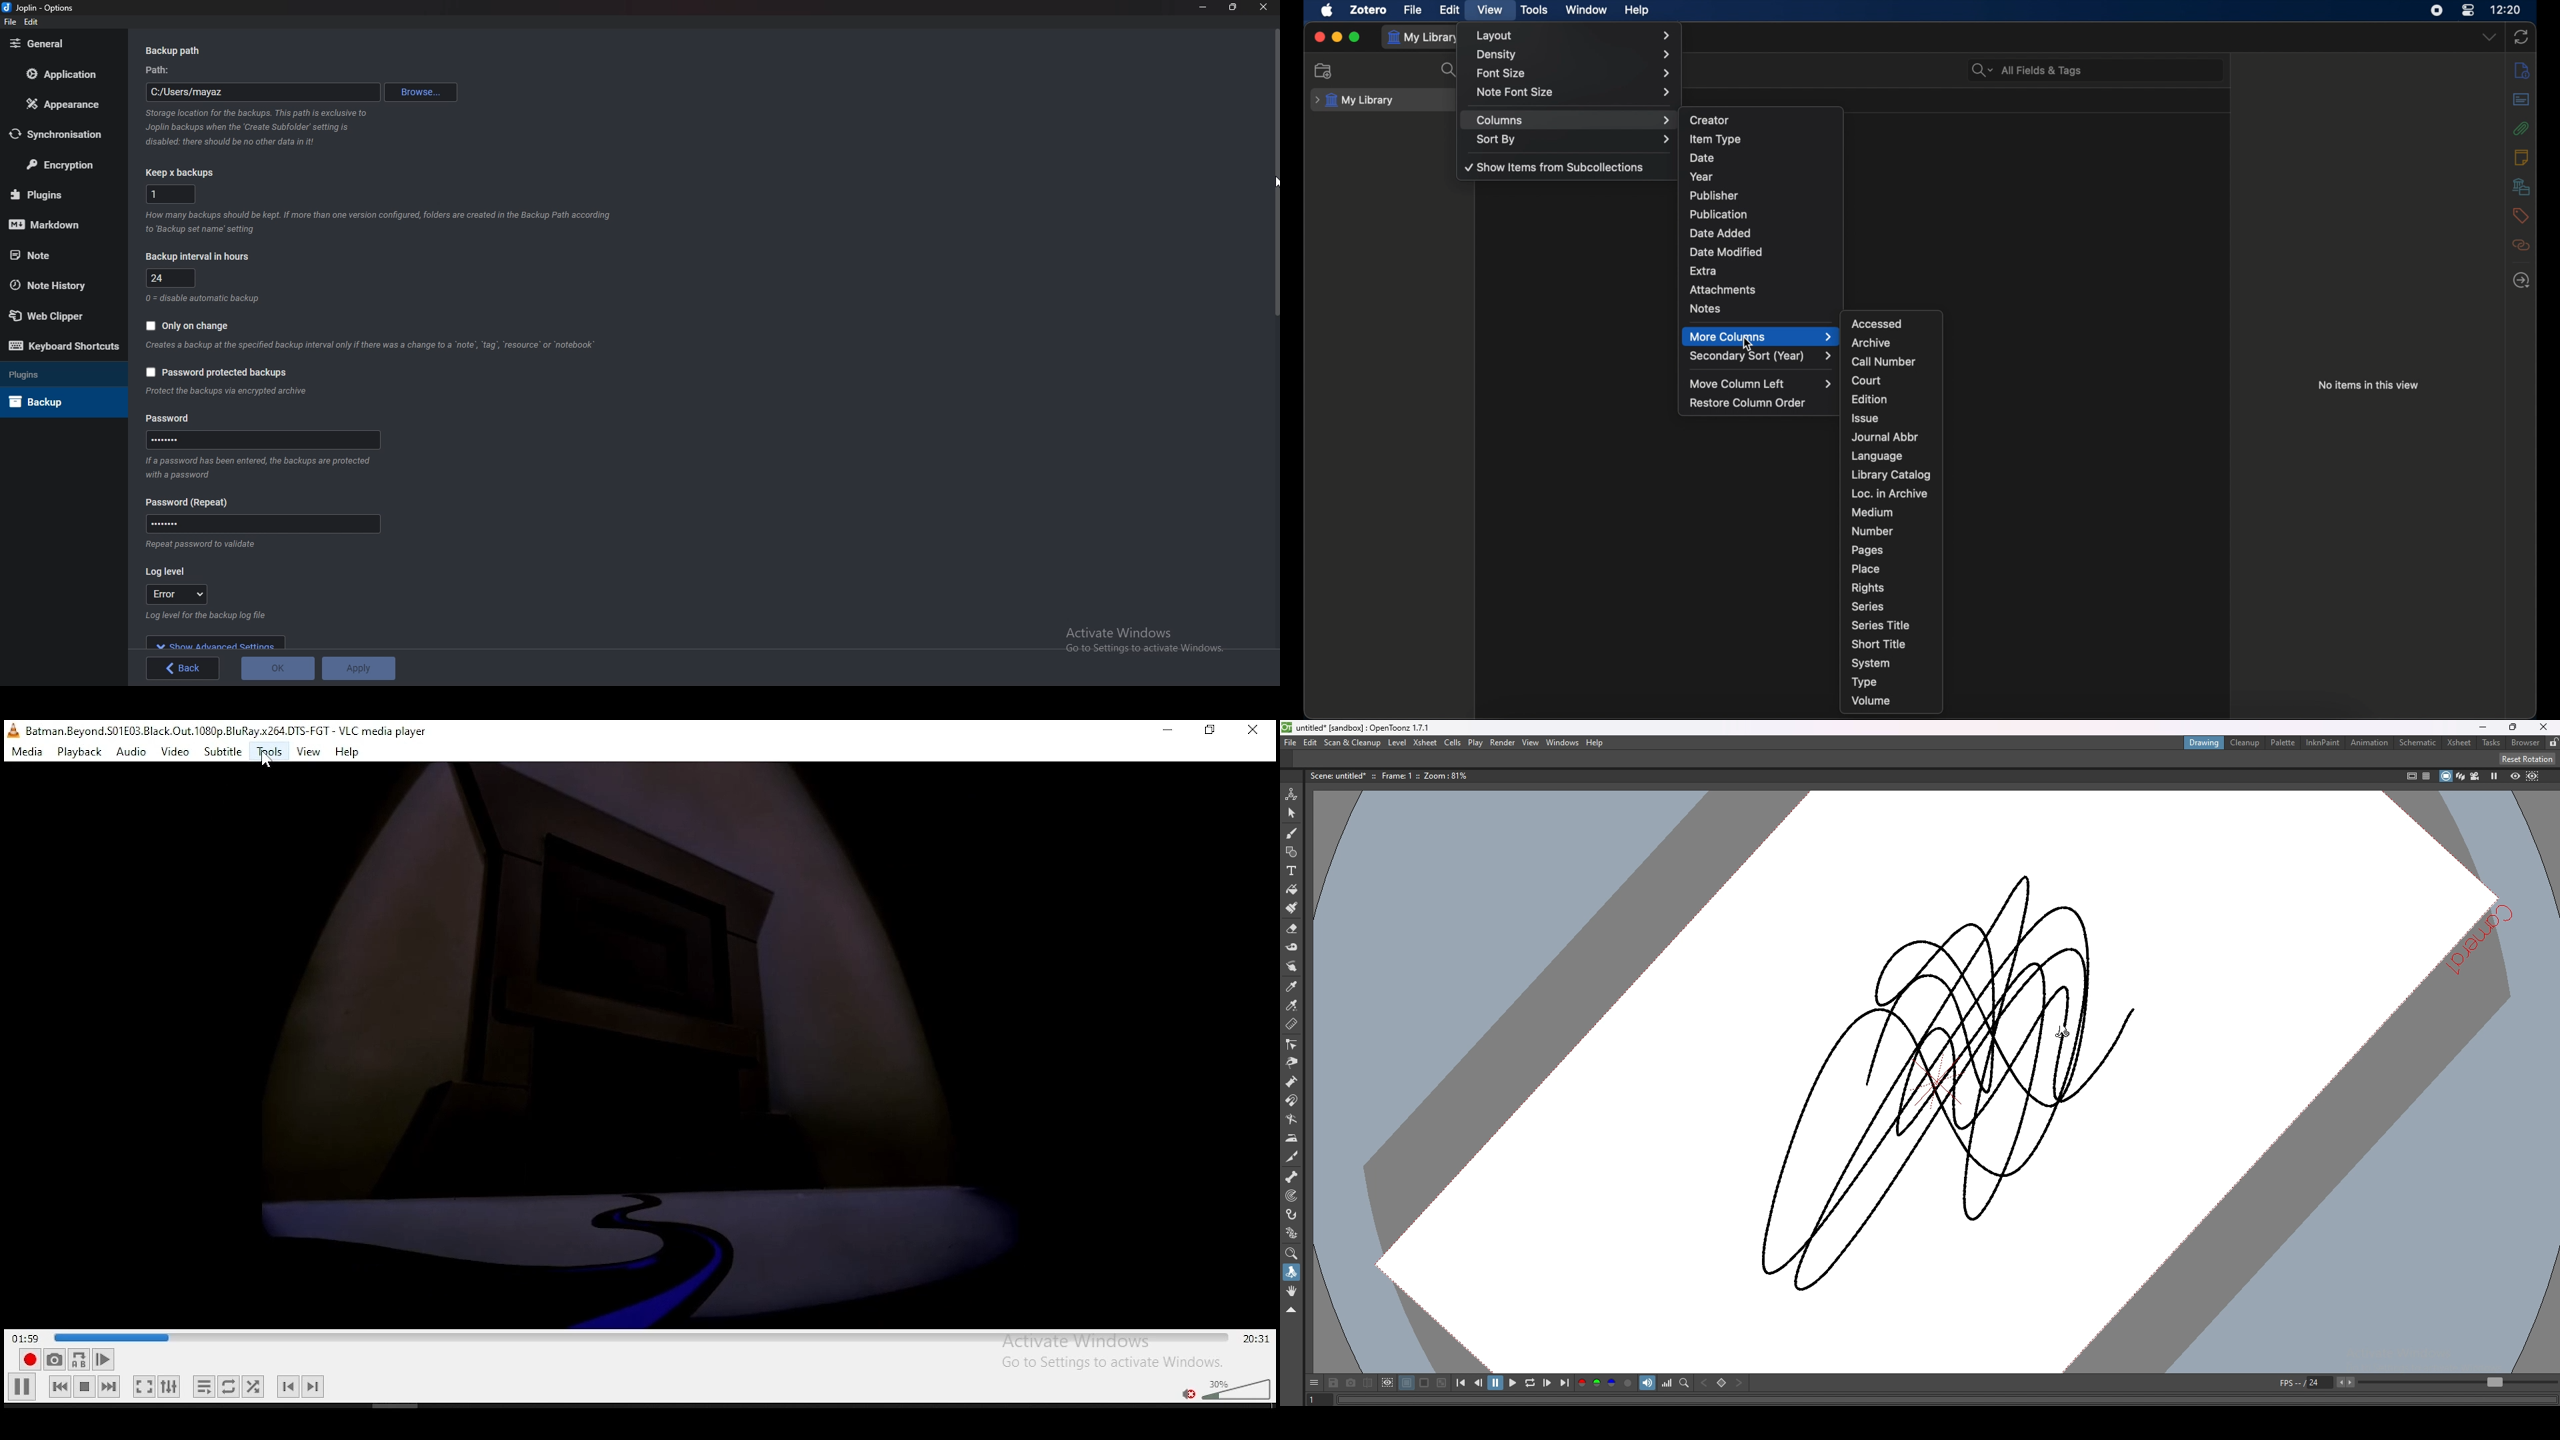 The height and width of the screenshot is (1456, 2576). I want to click on sub camera preview, so click(2533, 776).